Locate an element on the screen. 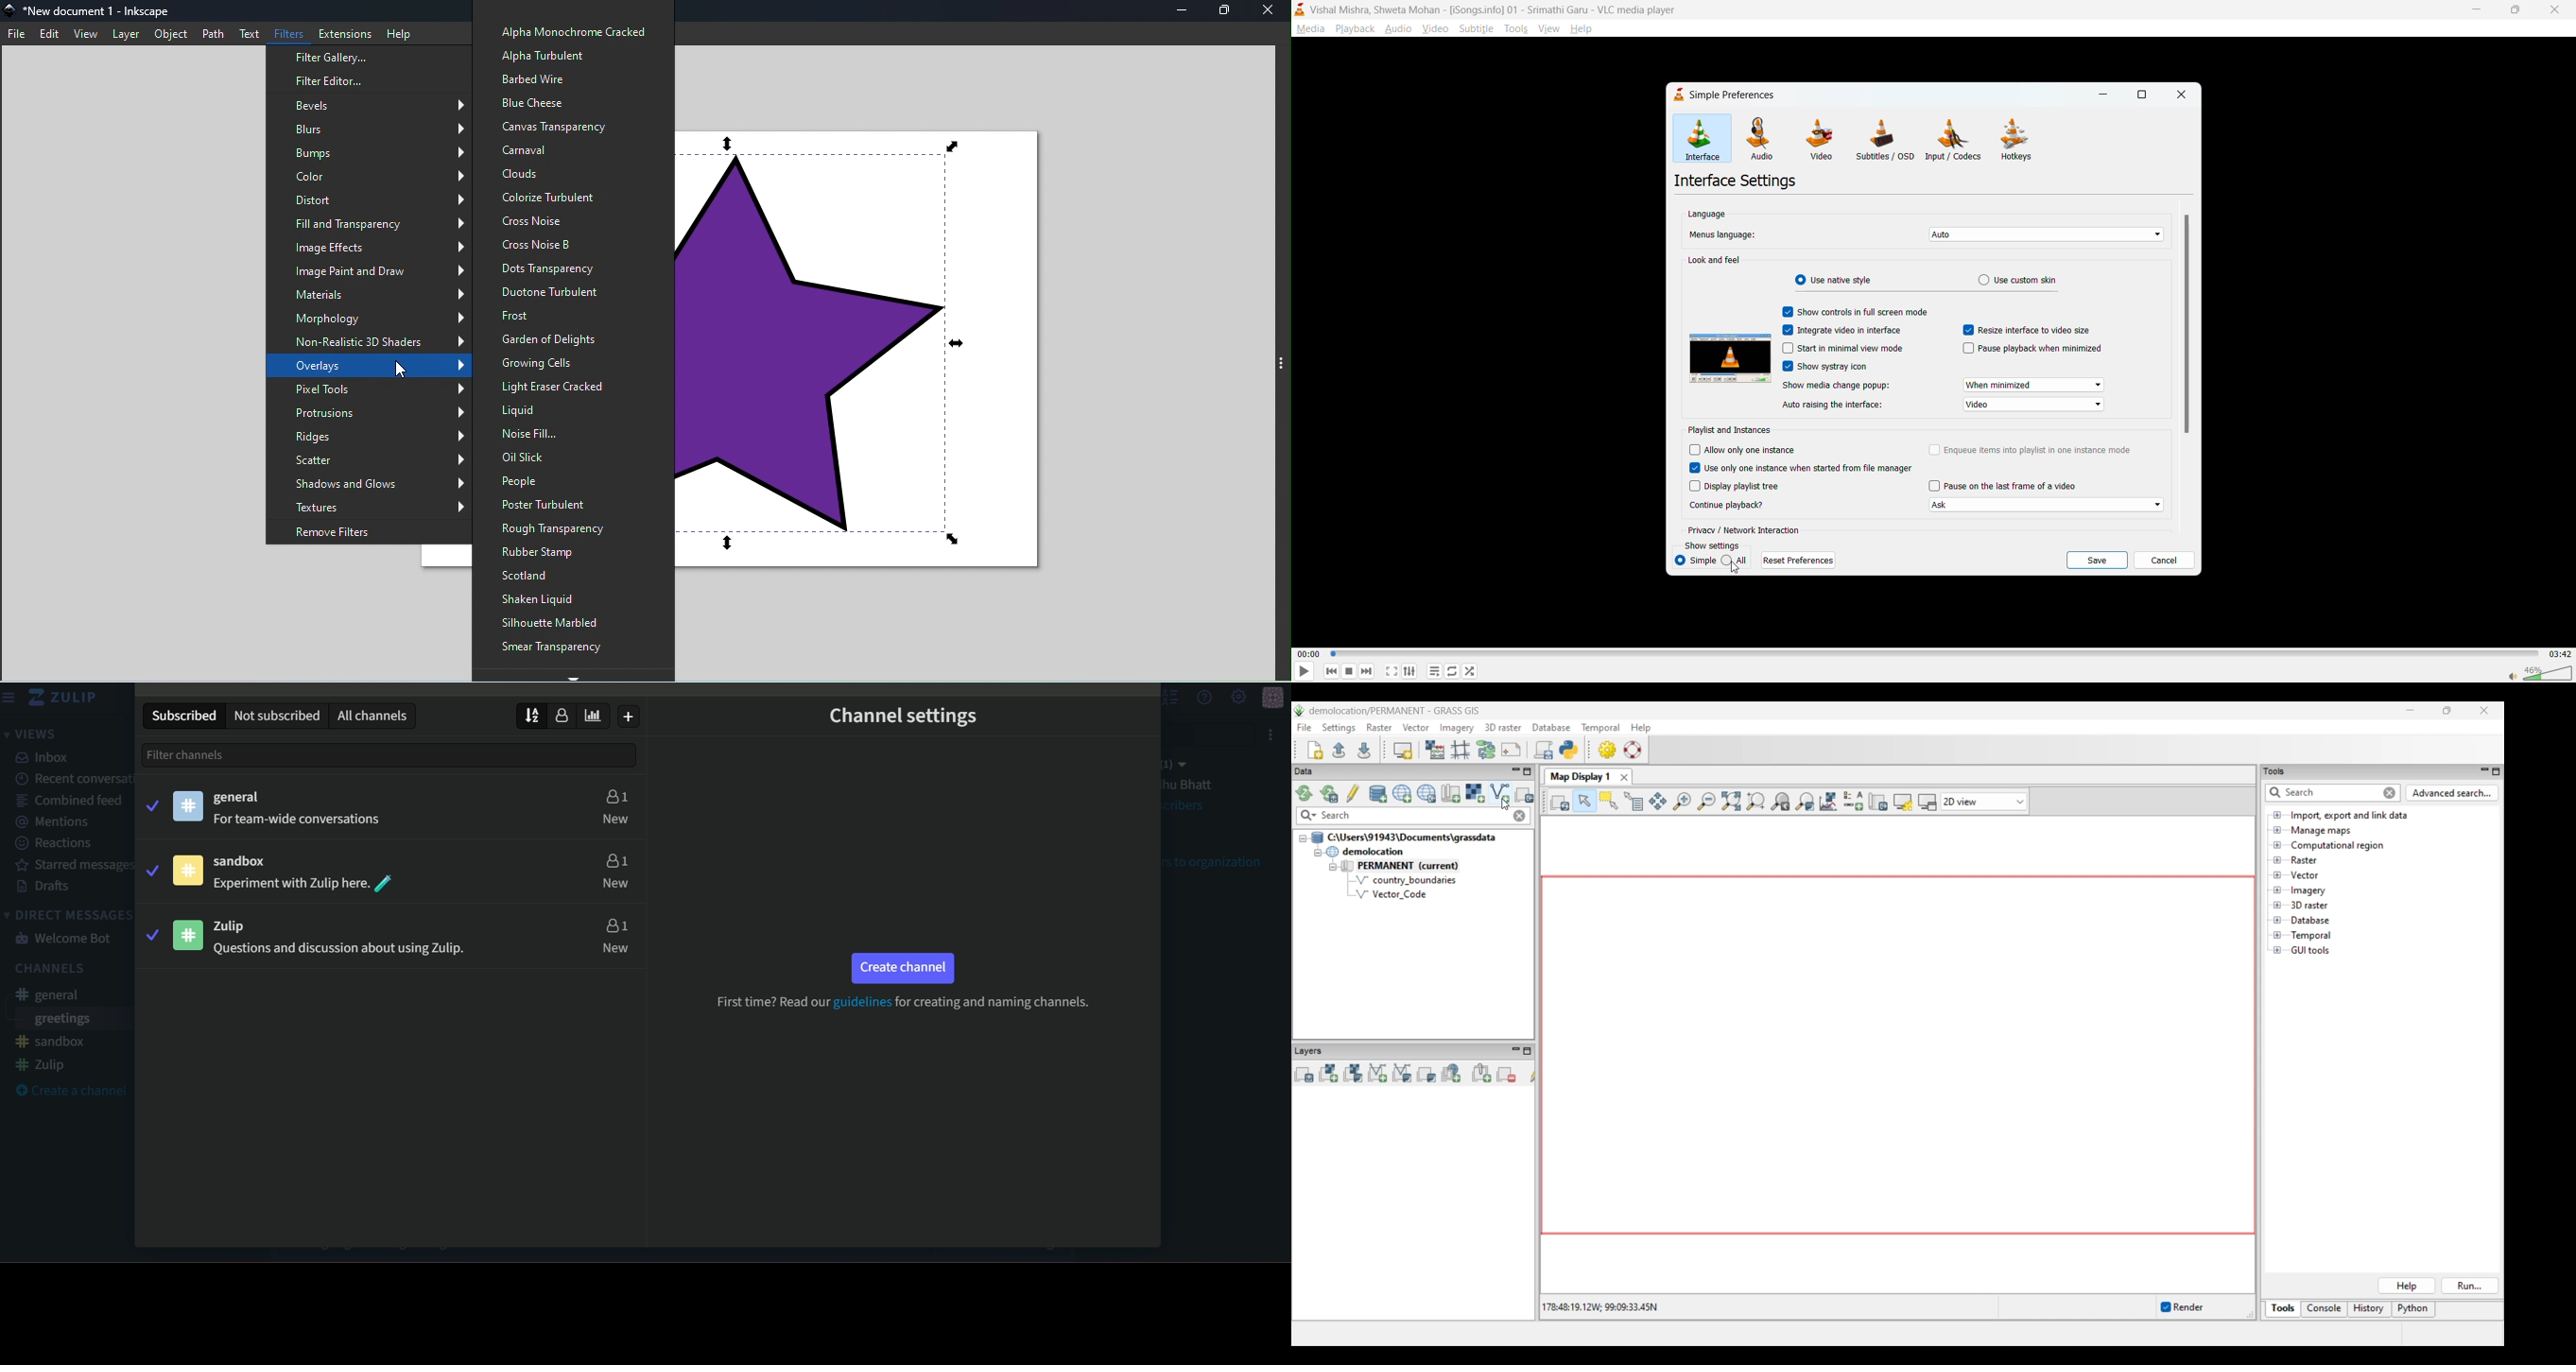 The height and width of the screenshot is (1372, 2576). Scatter is located at coordinates (372, 462).